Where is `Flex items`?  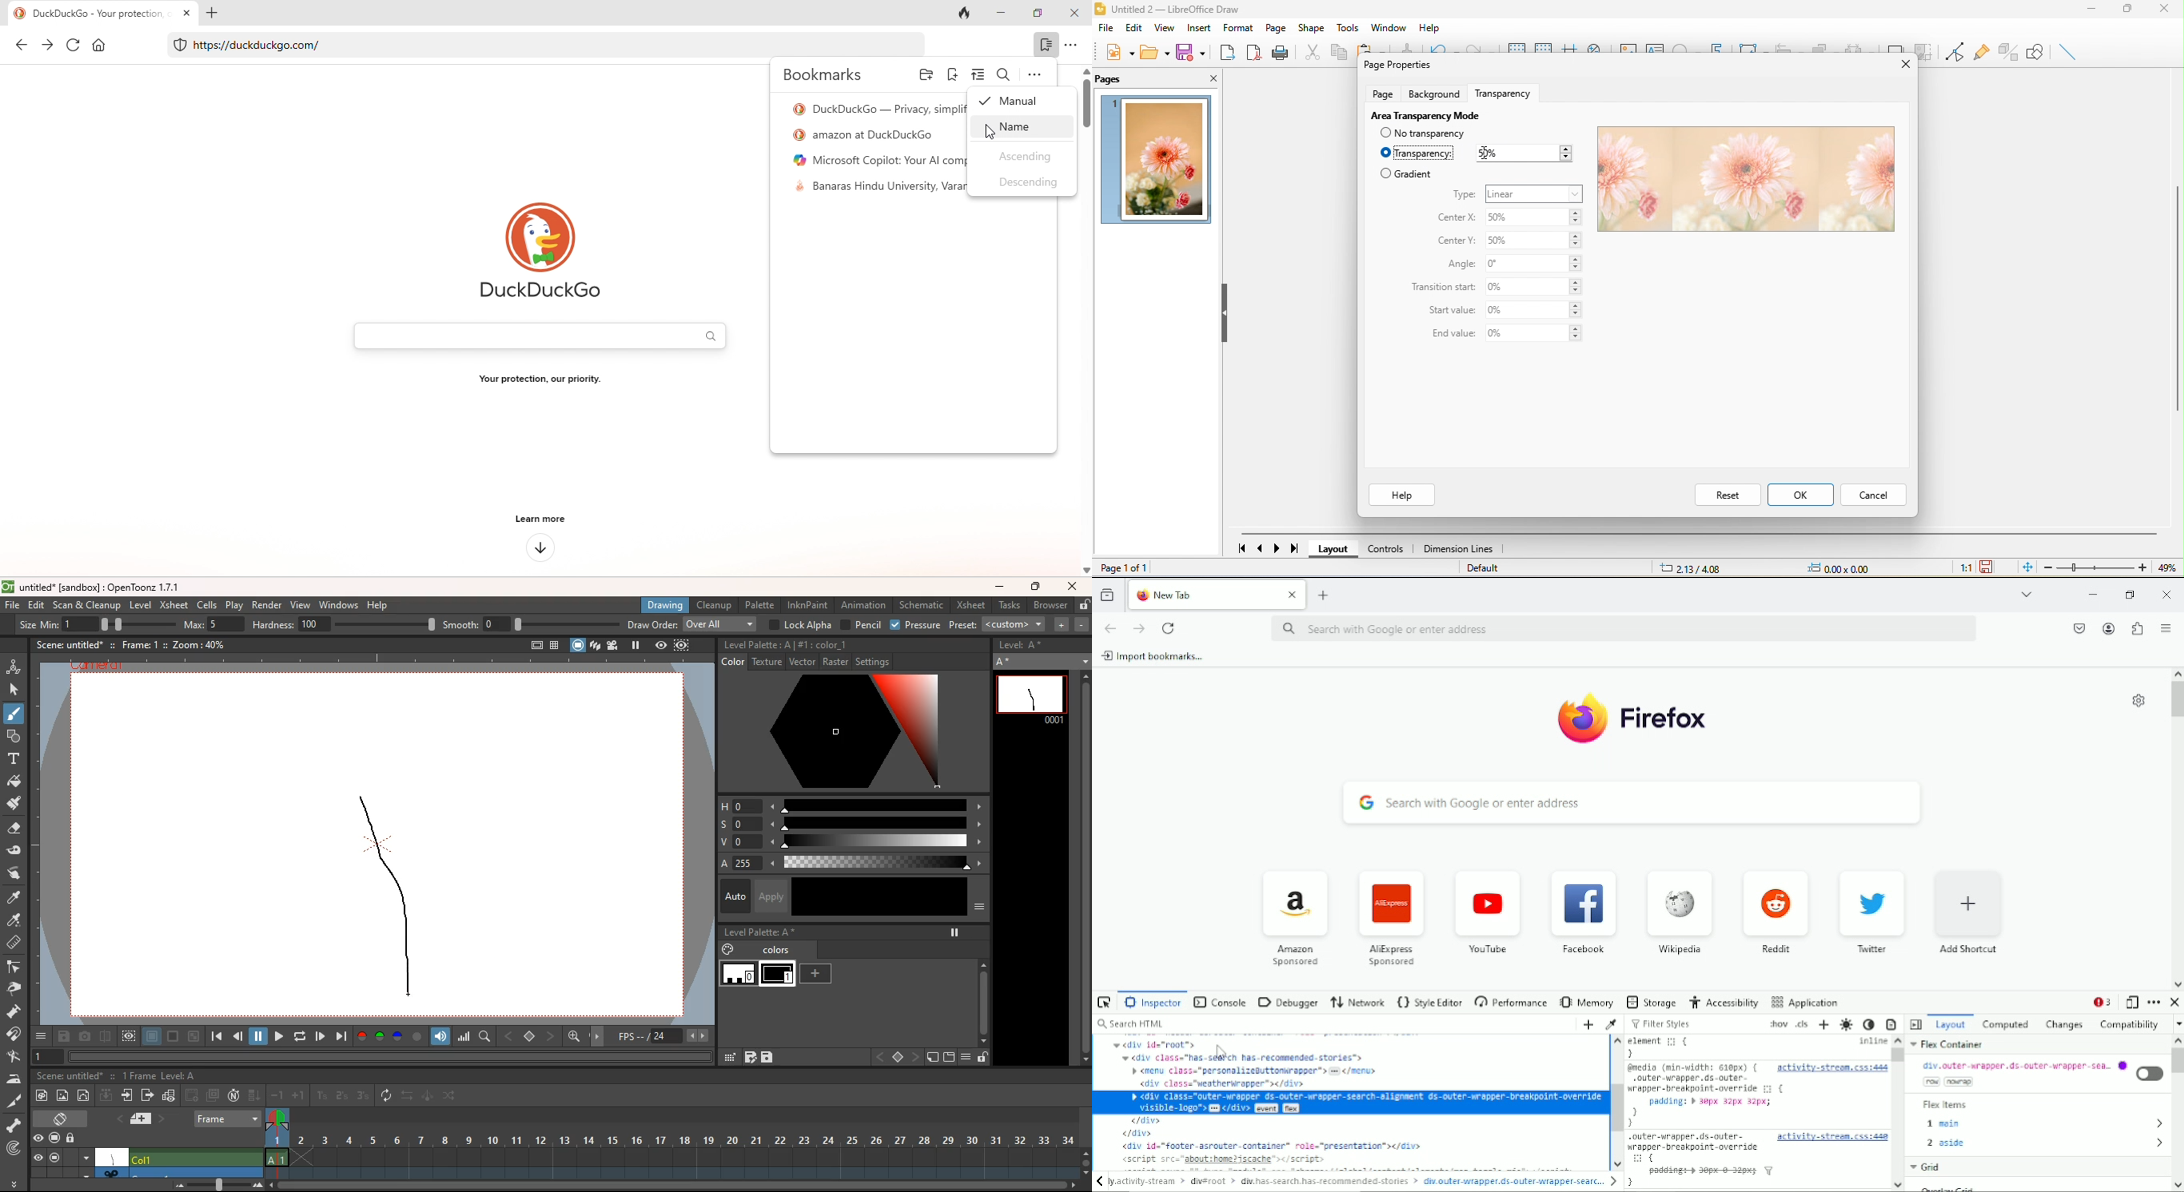 Flex items is located at coordinates (1946, 1106).